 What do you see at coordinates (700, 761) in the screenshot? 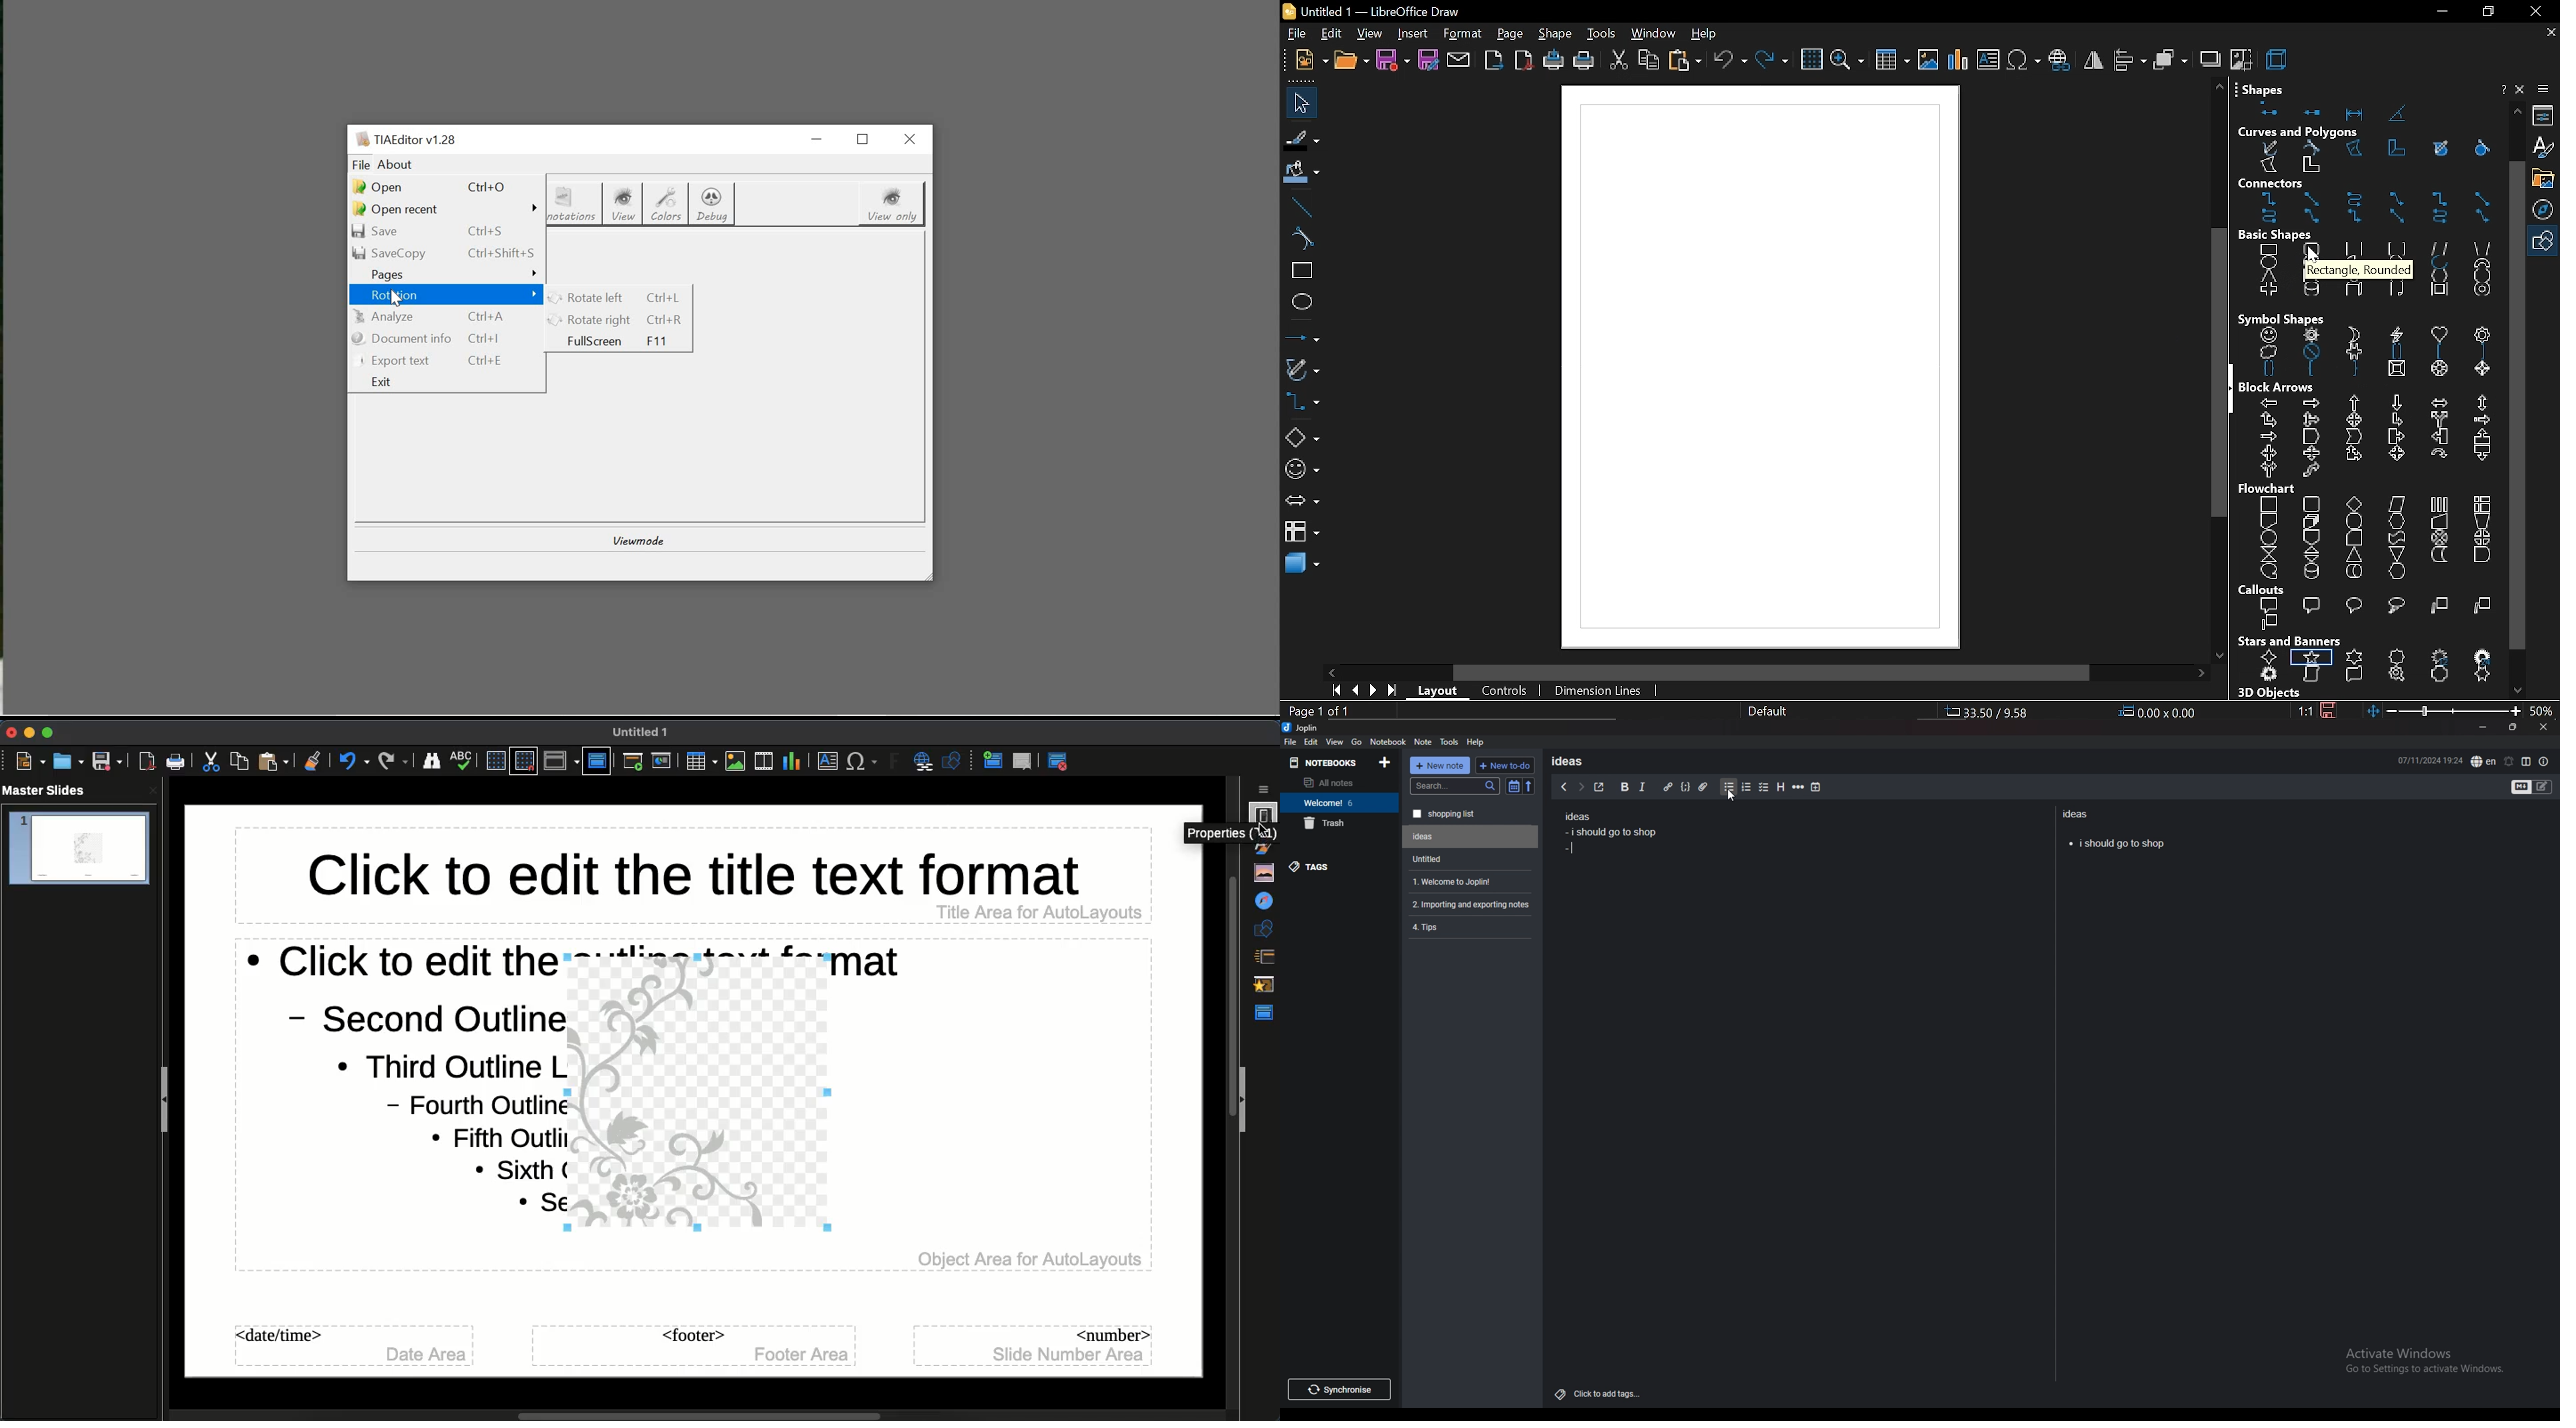
I see `Table` at bounding box center [700, 761].